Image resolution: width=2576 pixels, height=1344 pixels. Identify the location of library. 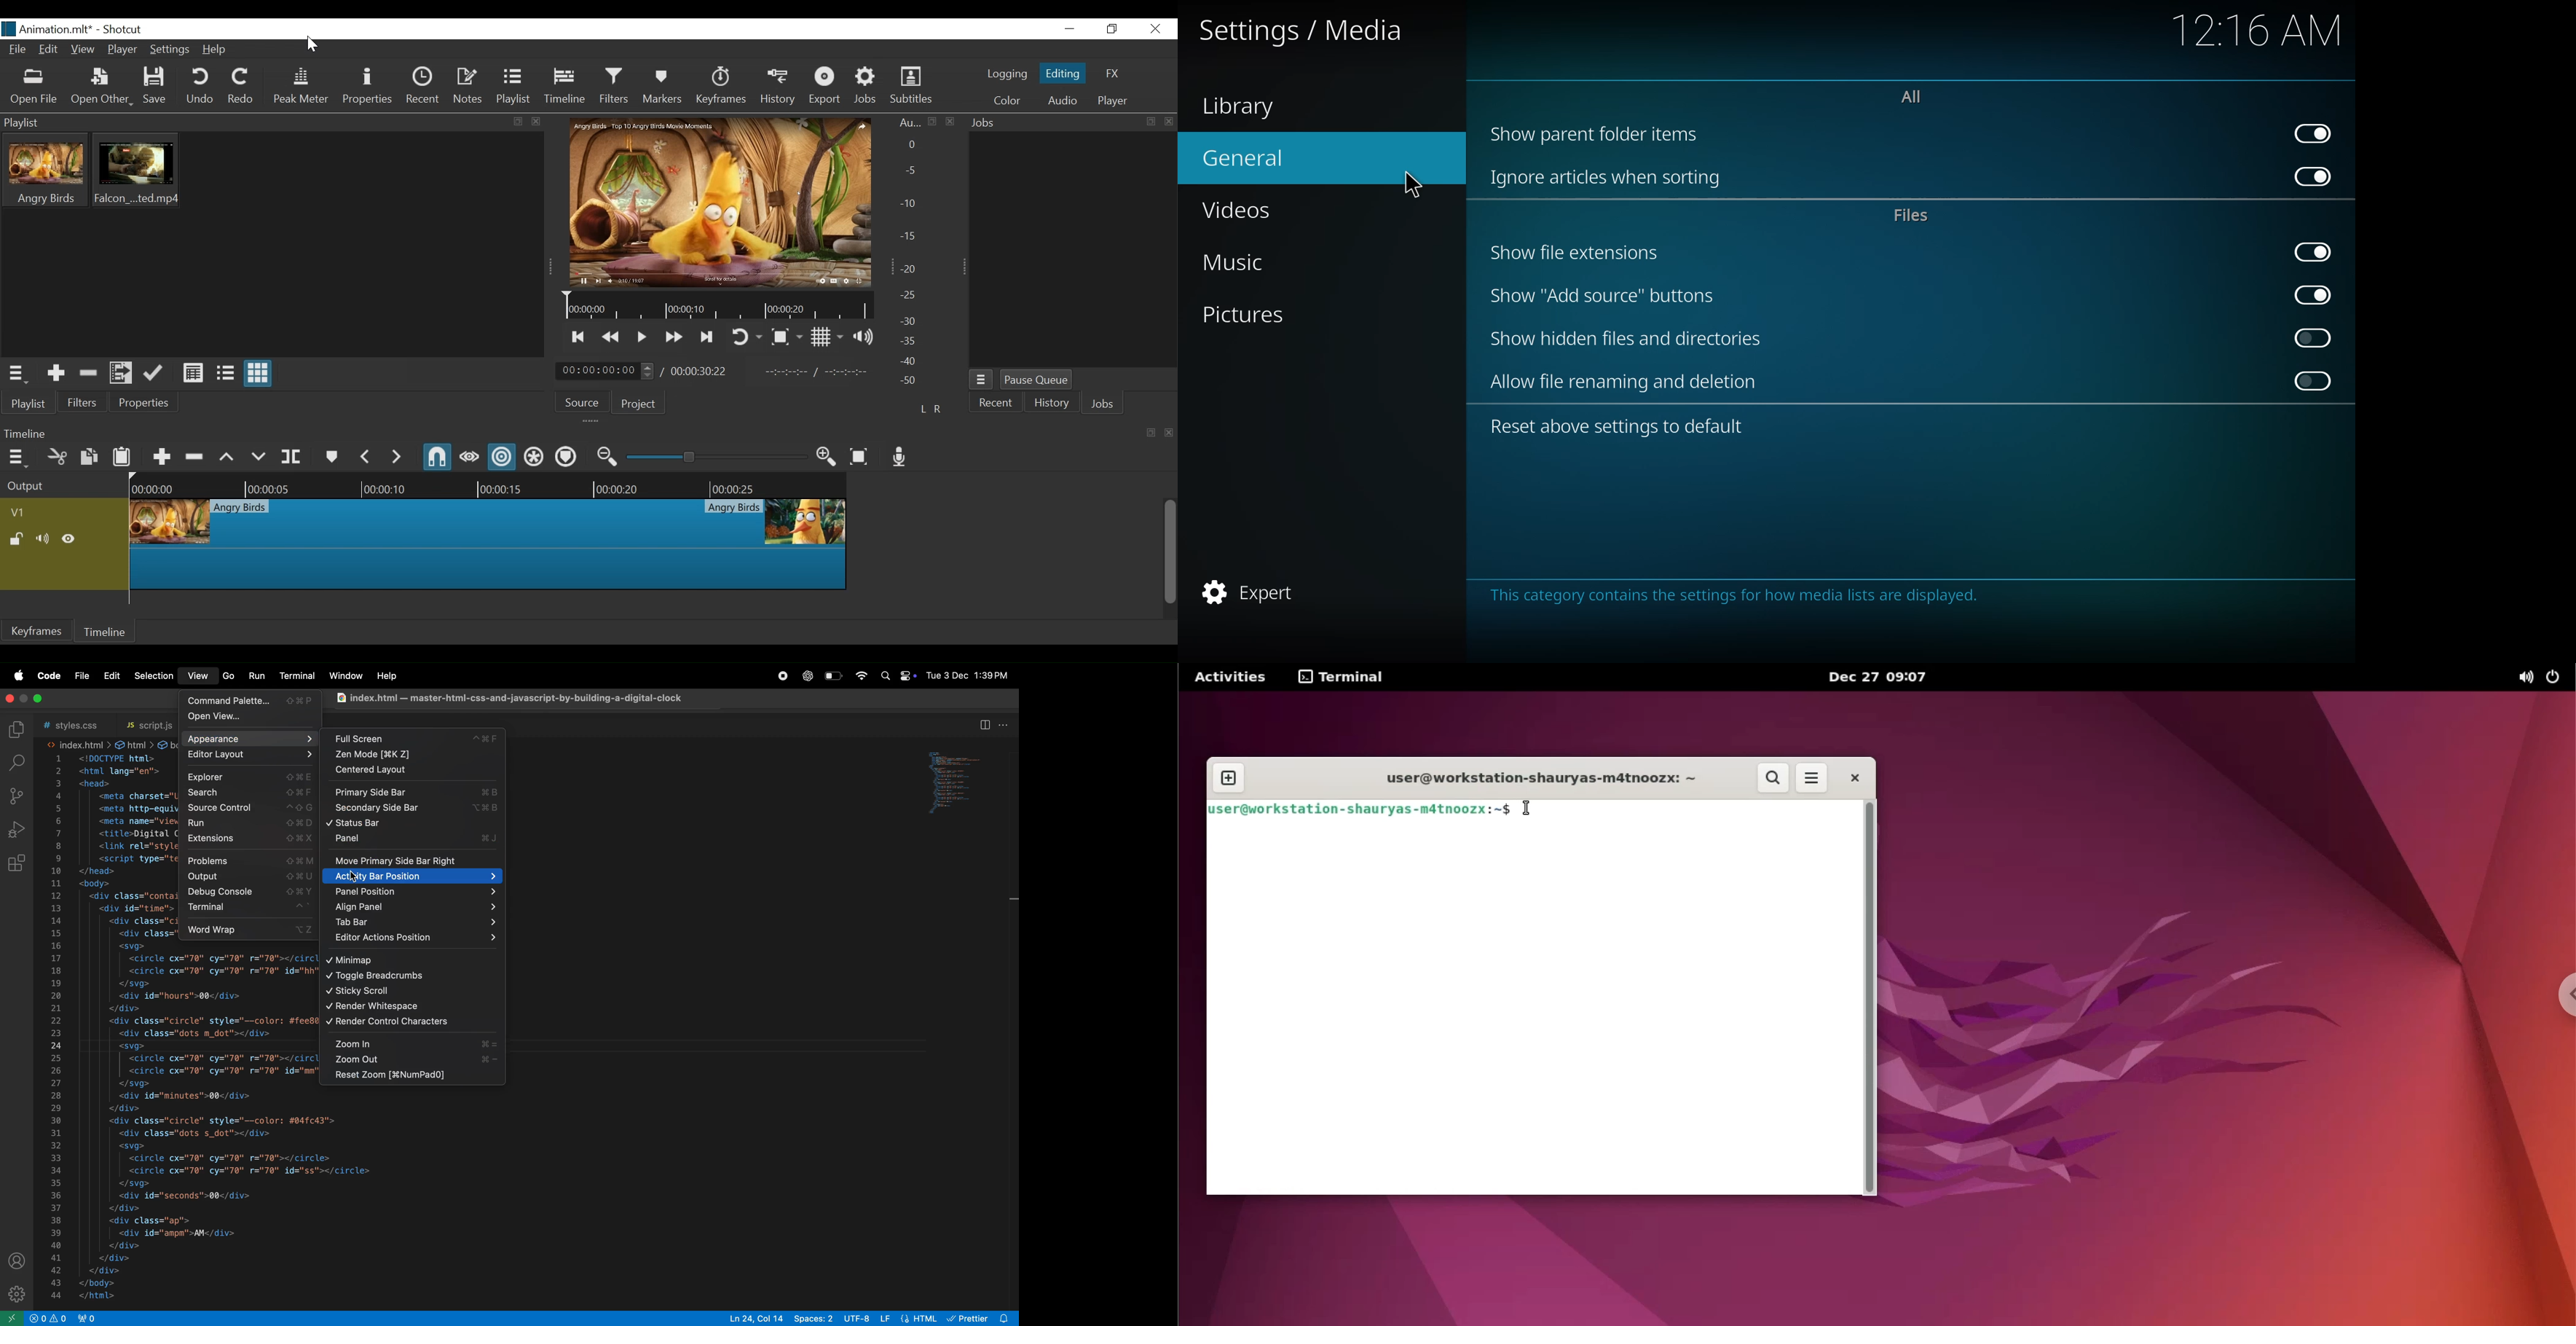
(1242, 104).